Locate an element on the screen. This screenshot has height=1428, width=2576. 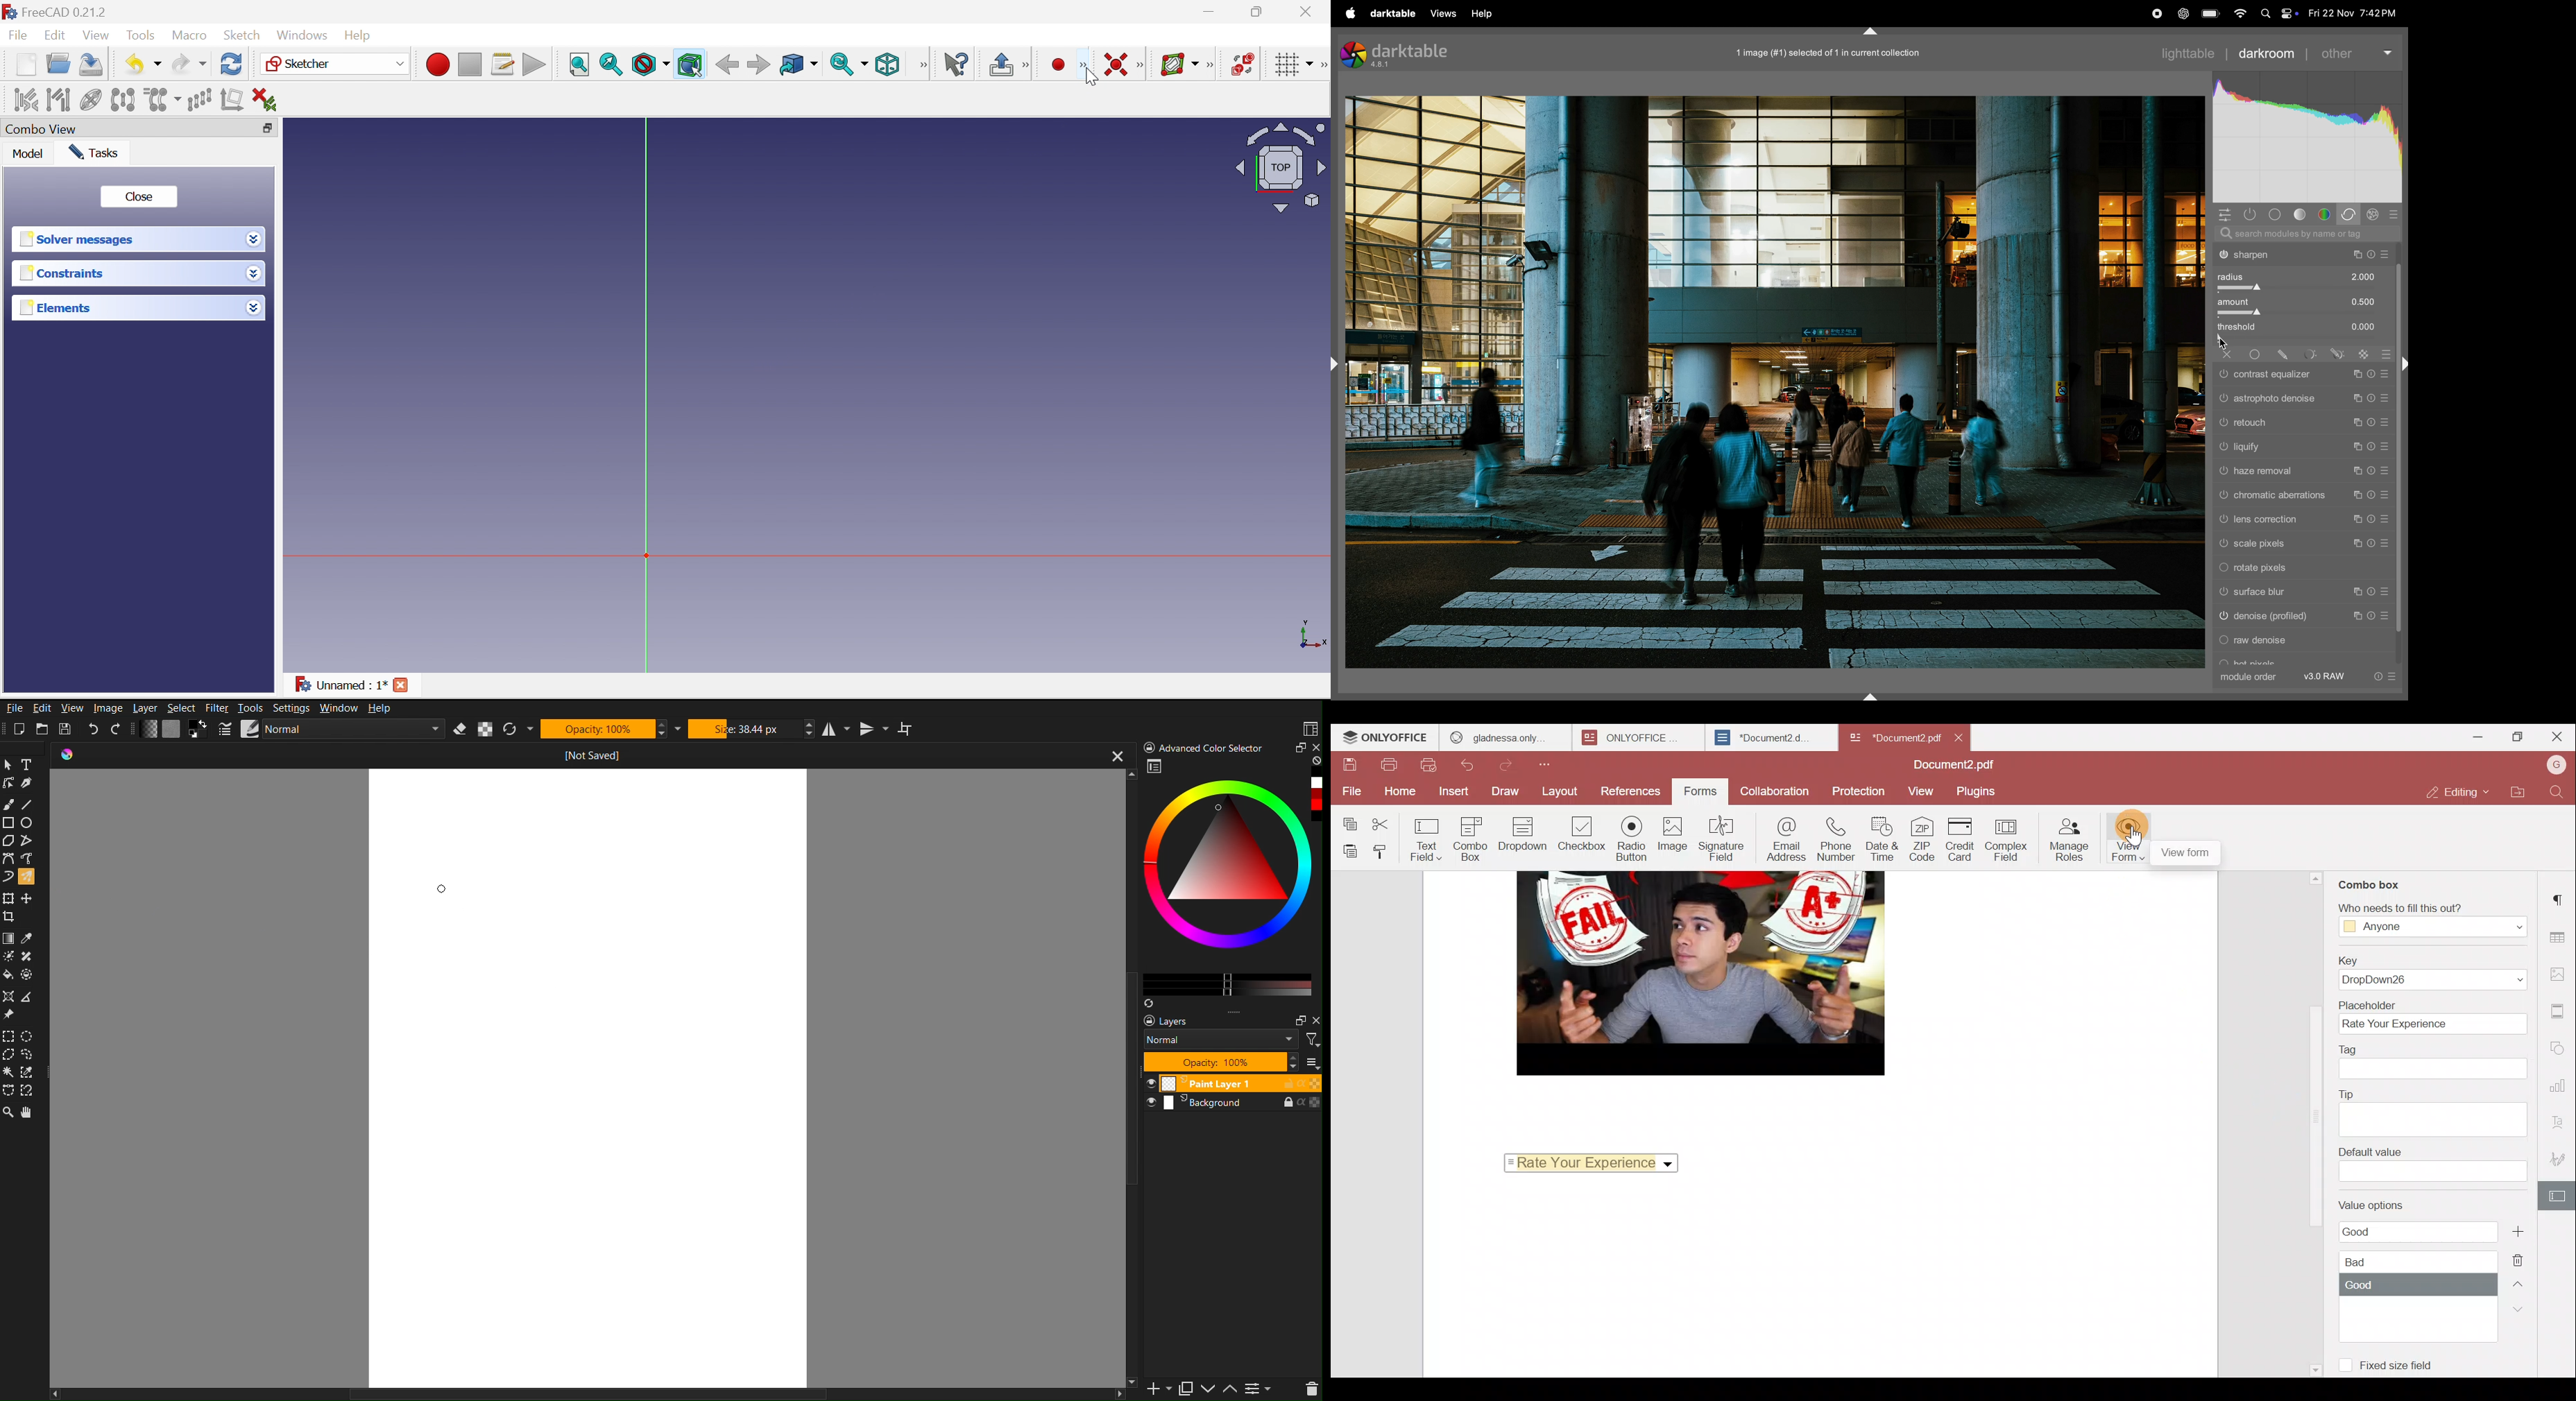
Brush is located at coordinates (10, 805).